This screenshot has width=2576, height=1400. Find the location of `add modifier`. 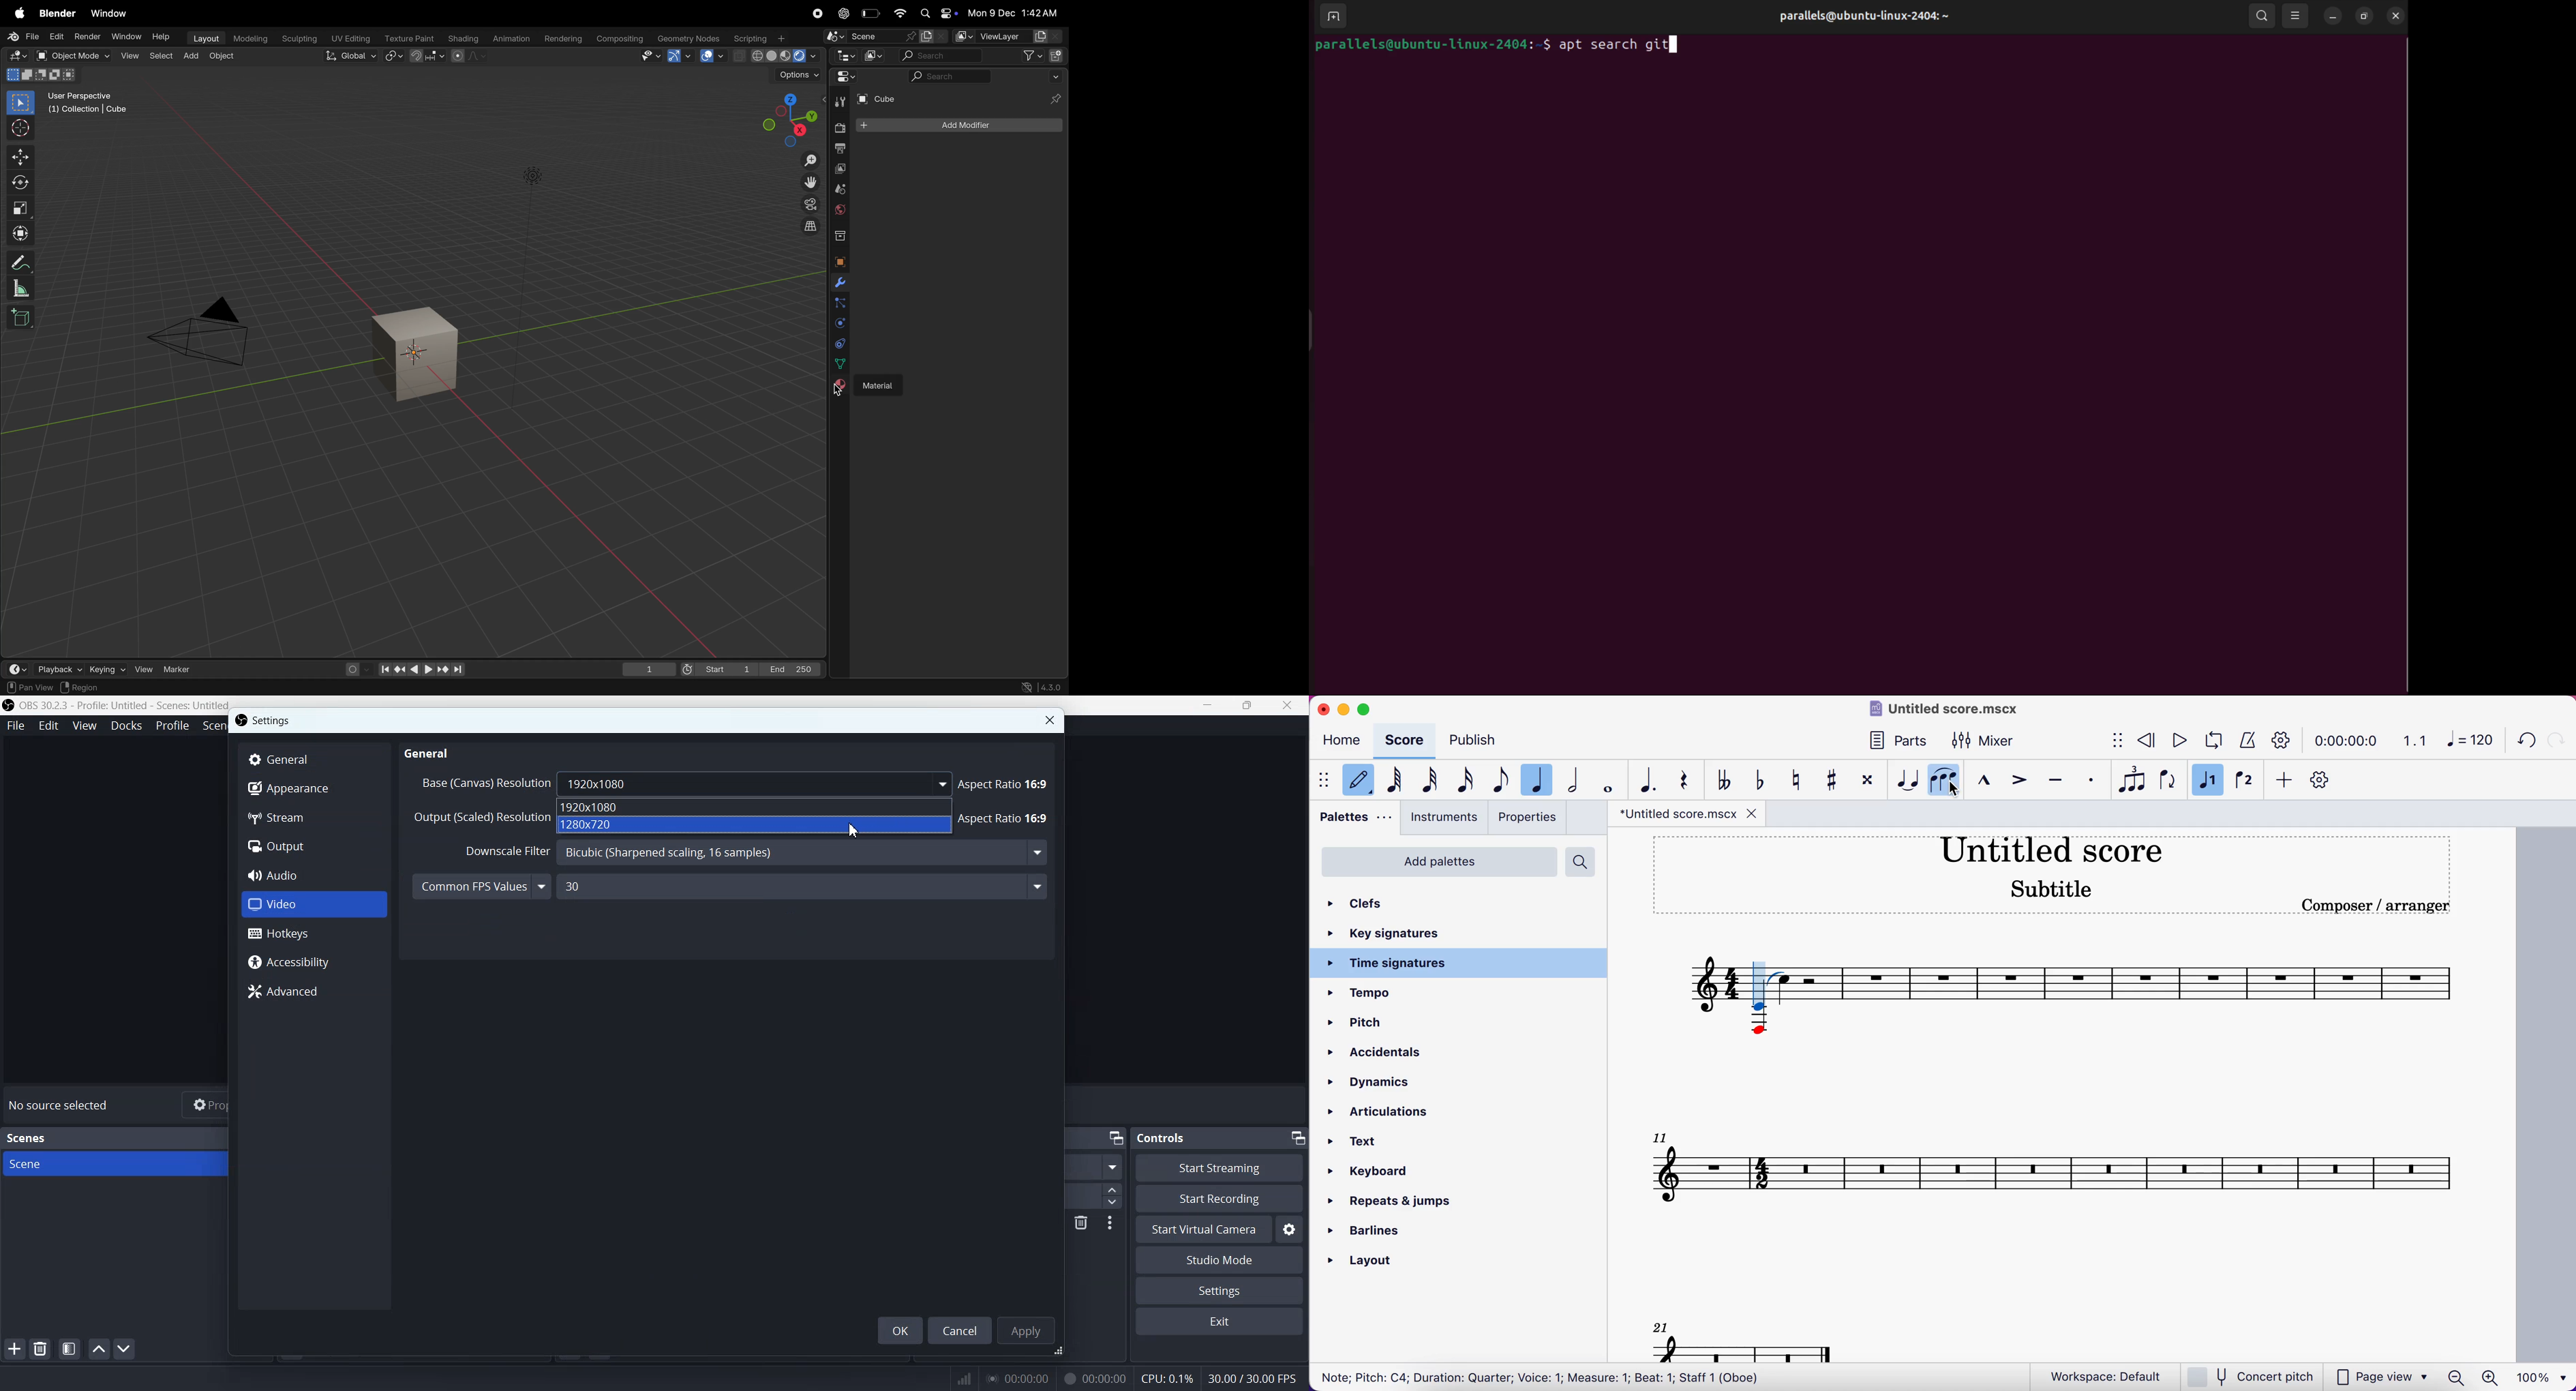

add modifier is located at coordinates (960, 125).